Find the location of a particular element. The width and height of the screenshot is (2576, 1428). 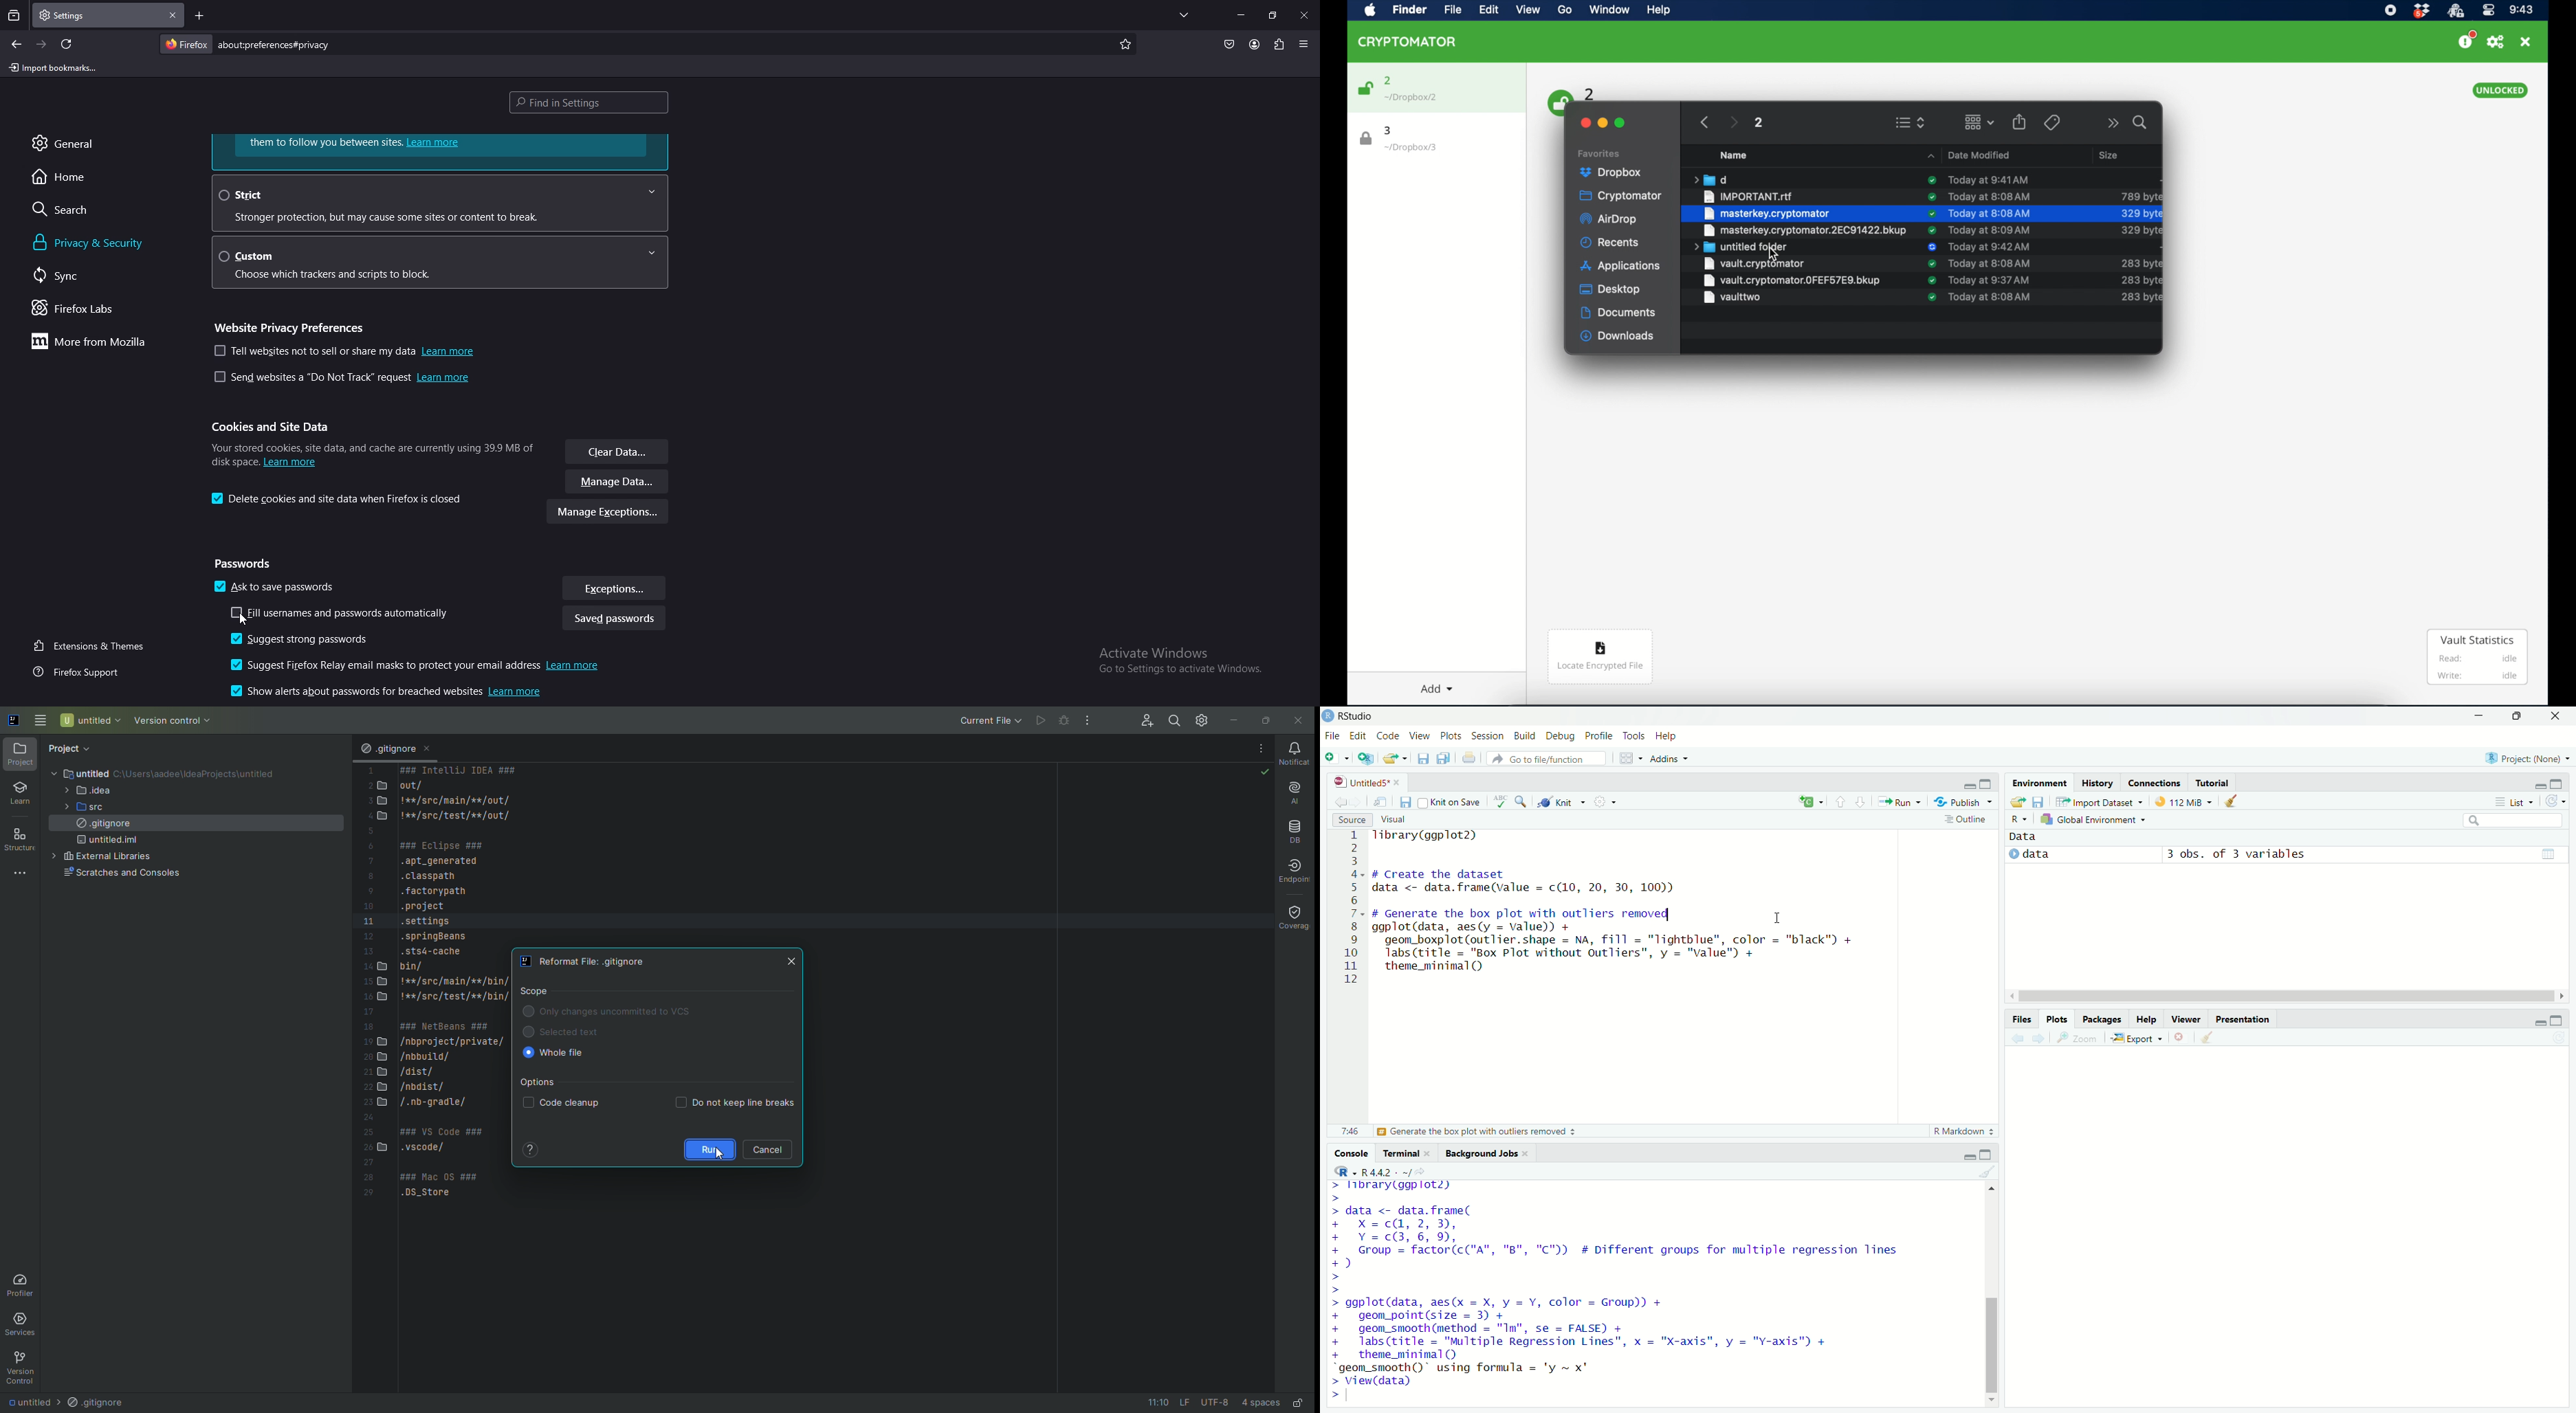

Help is located at coordinates (2144, 1019).